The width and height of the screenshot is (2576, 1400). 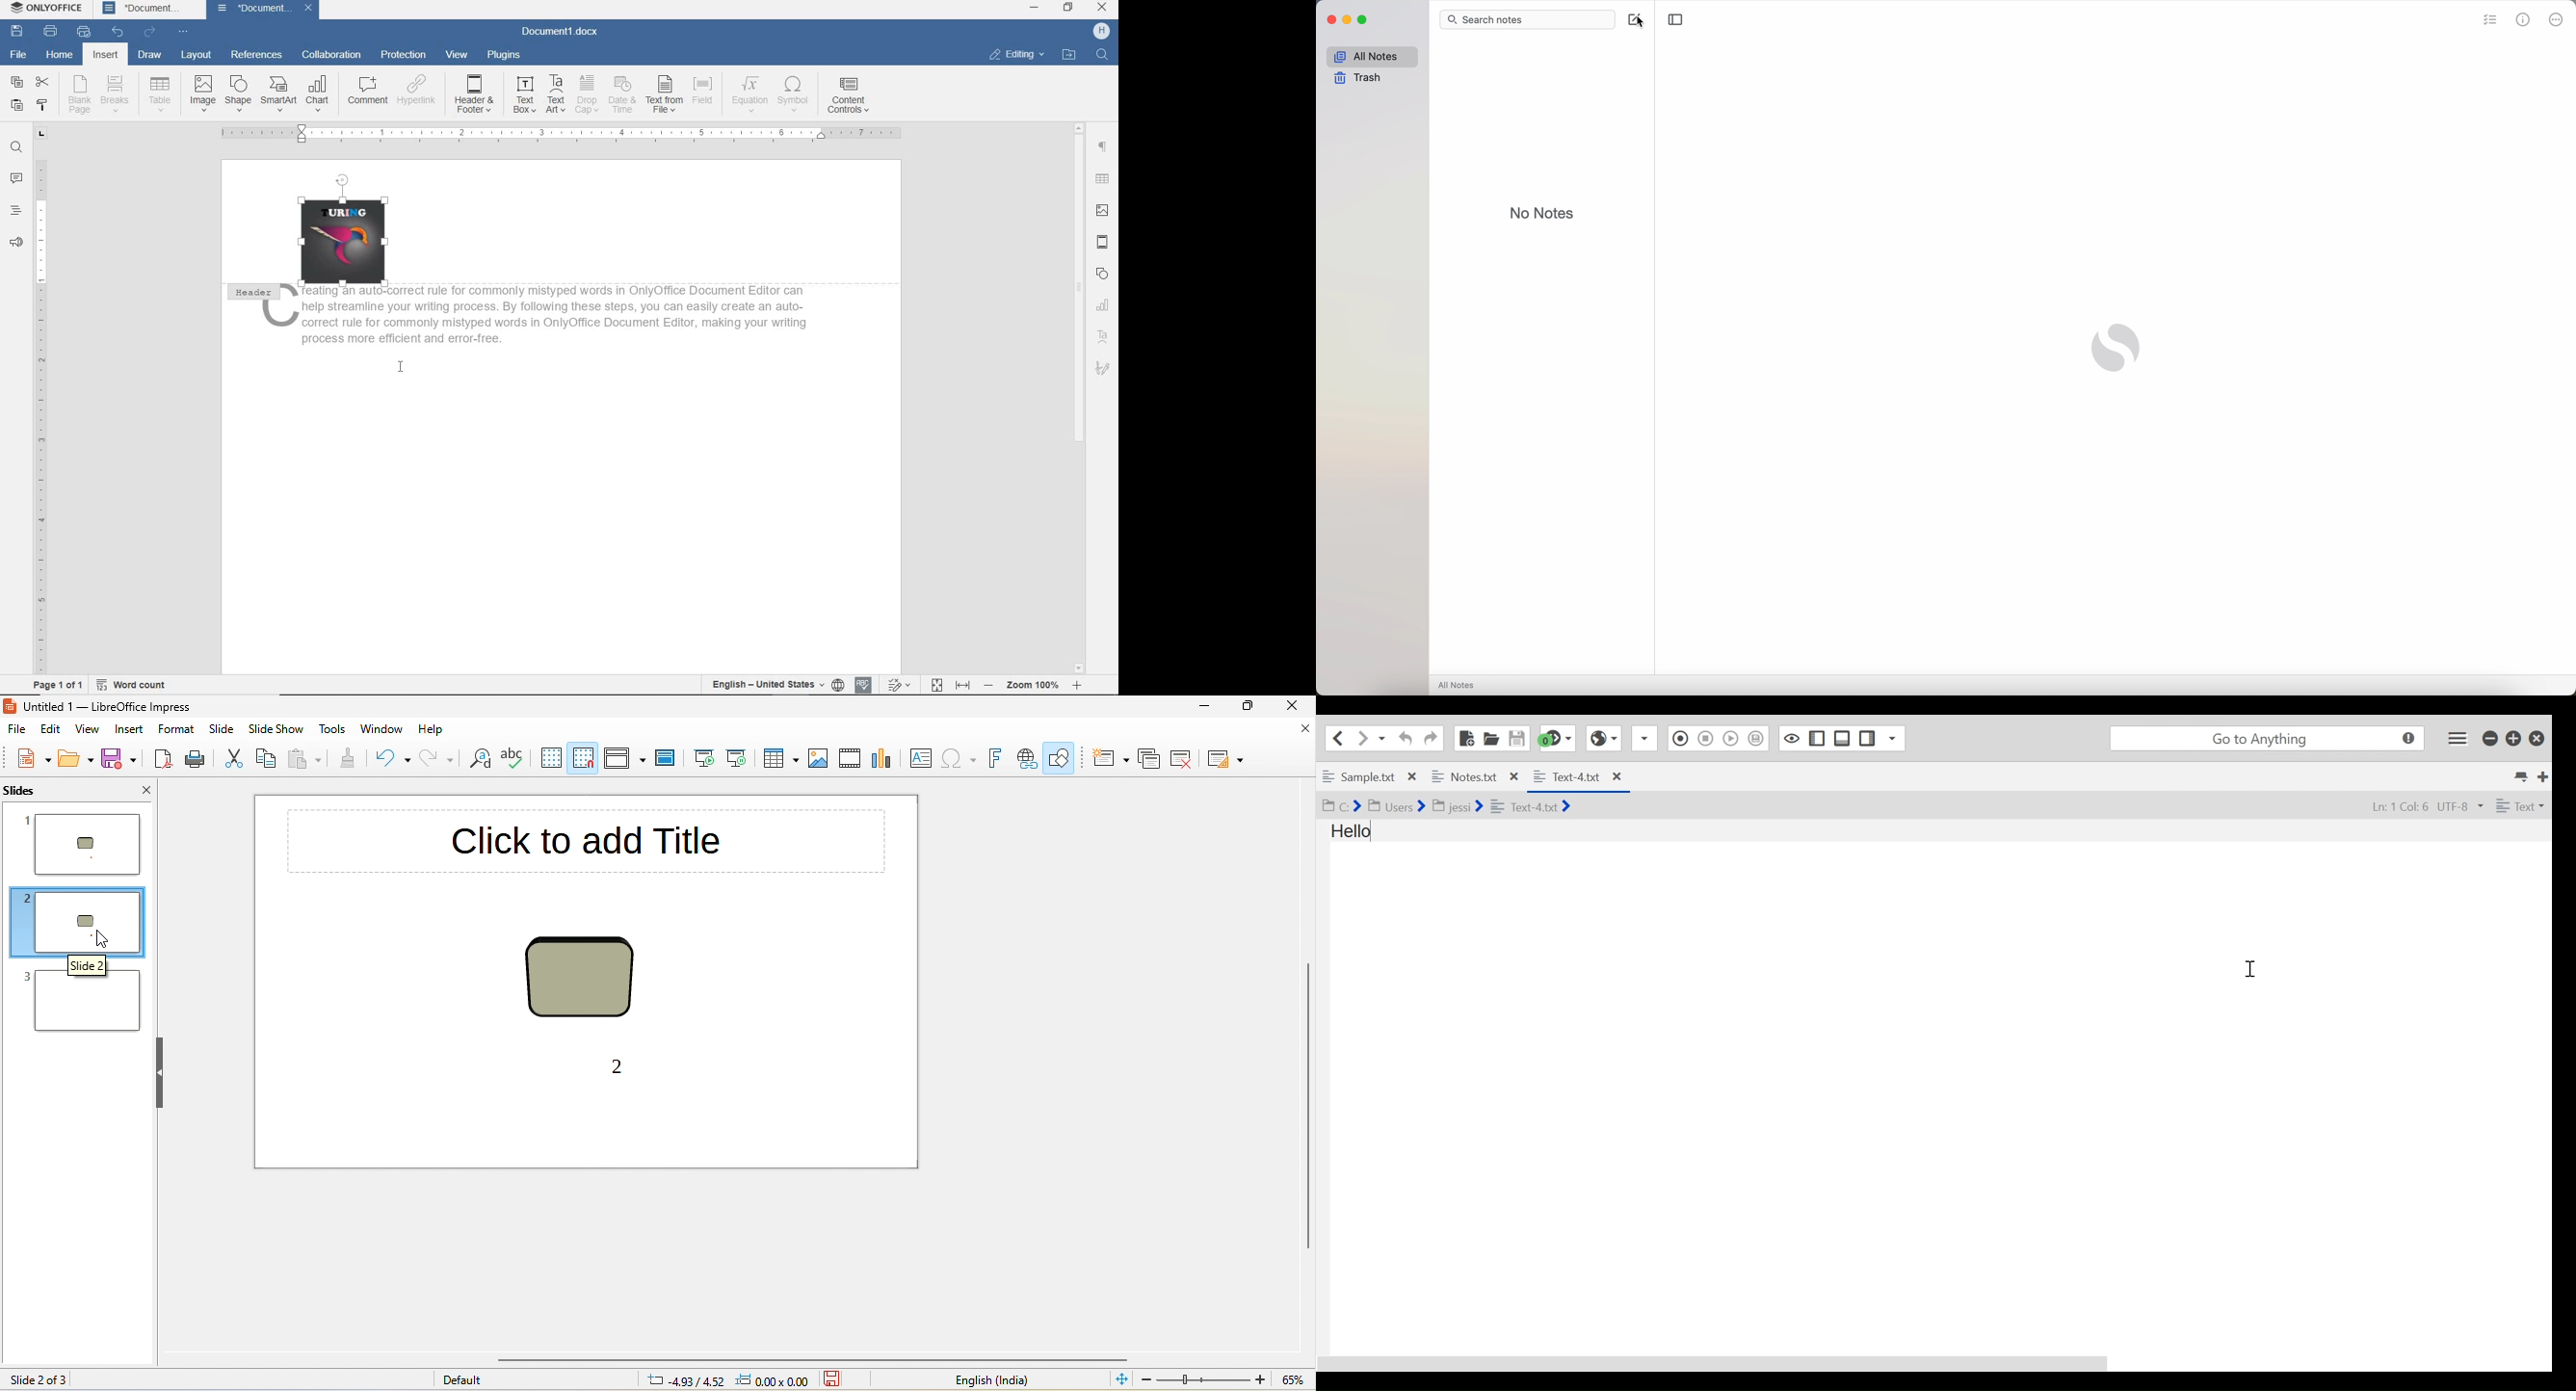 I want to click on CUT, so click(x=43, y=81).